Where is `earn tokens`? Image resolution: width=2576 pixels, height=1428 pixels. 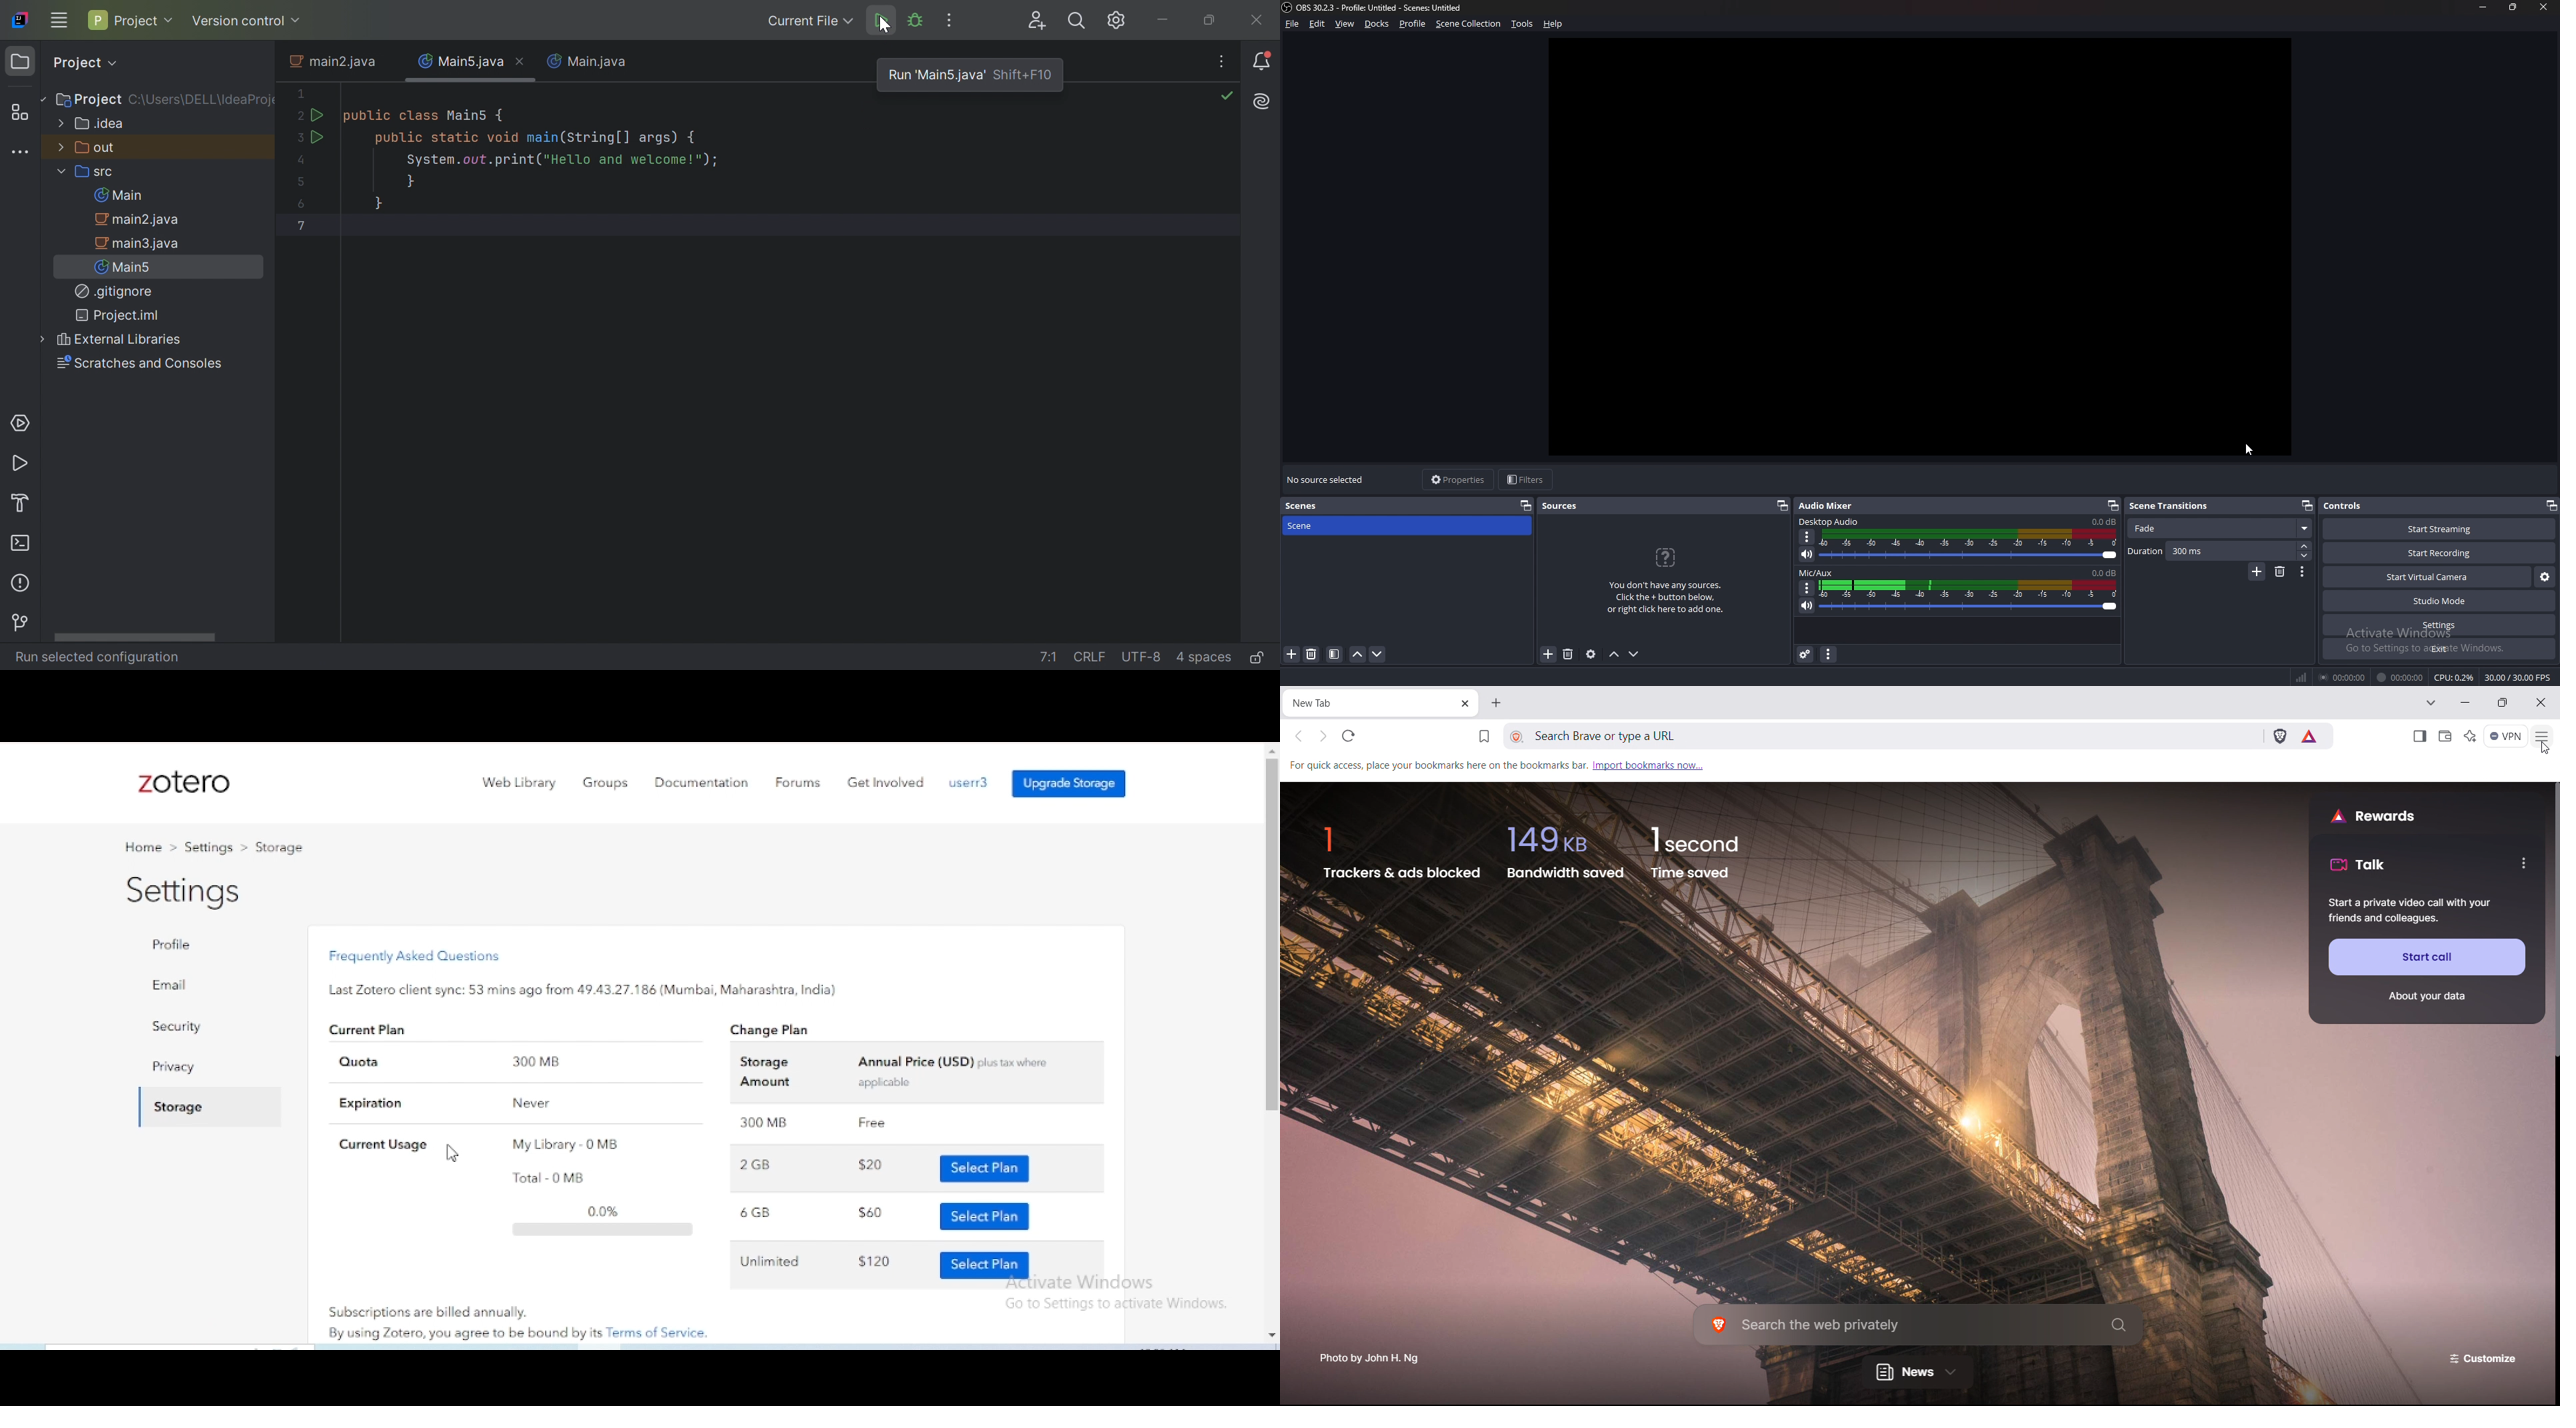 earn tokens is located at coordinates (2311, 737).